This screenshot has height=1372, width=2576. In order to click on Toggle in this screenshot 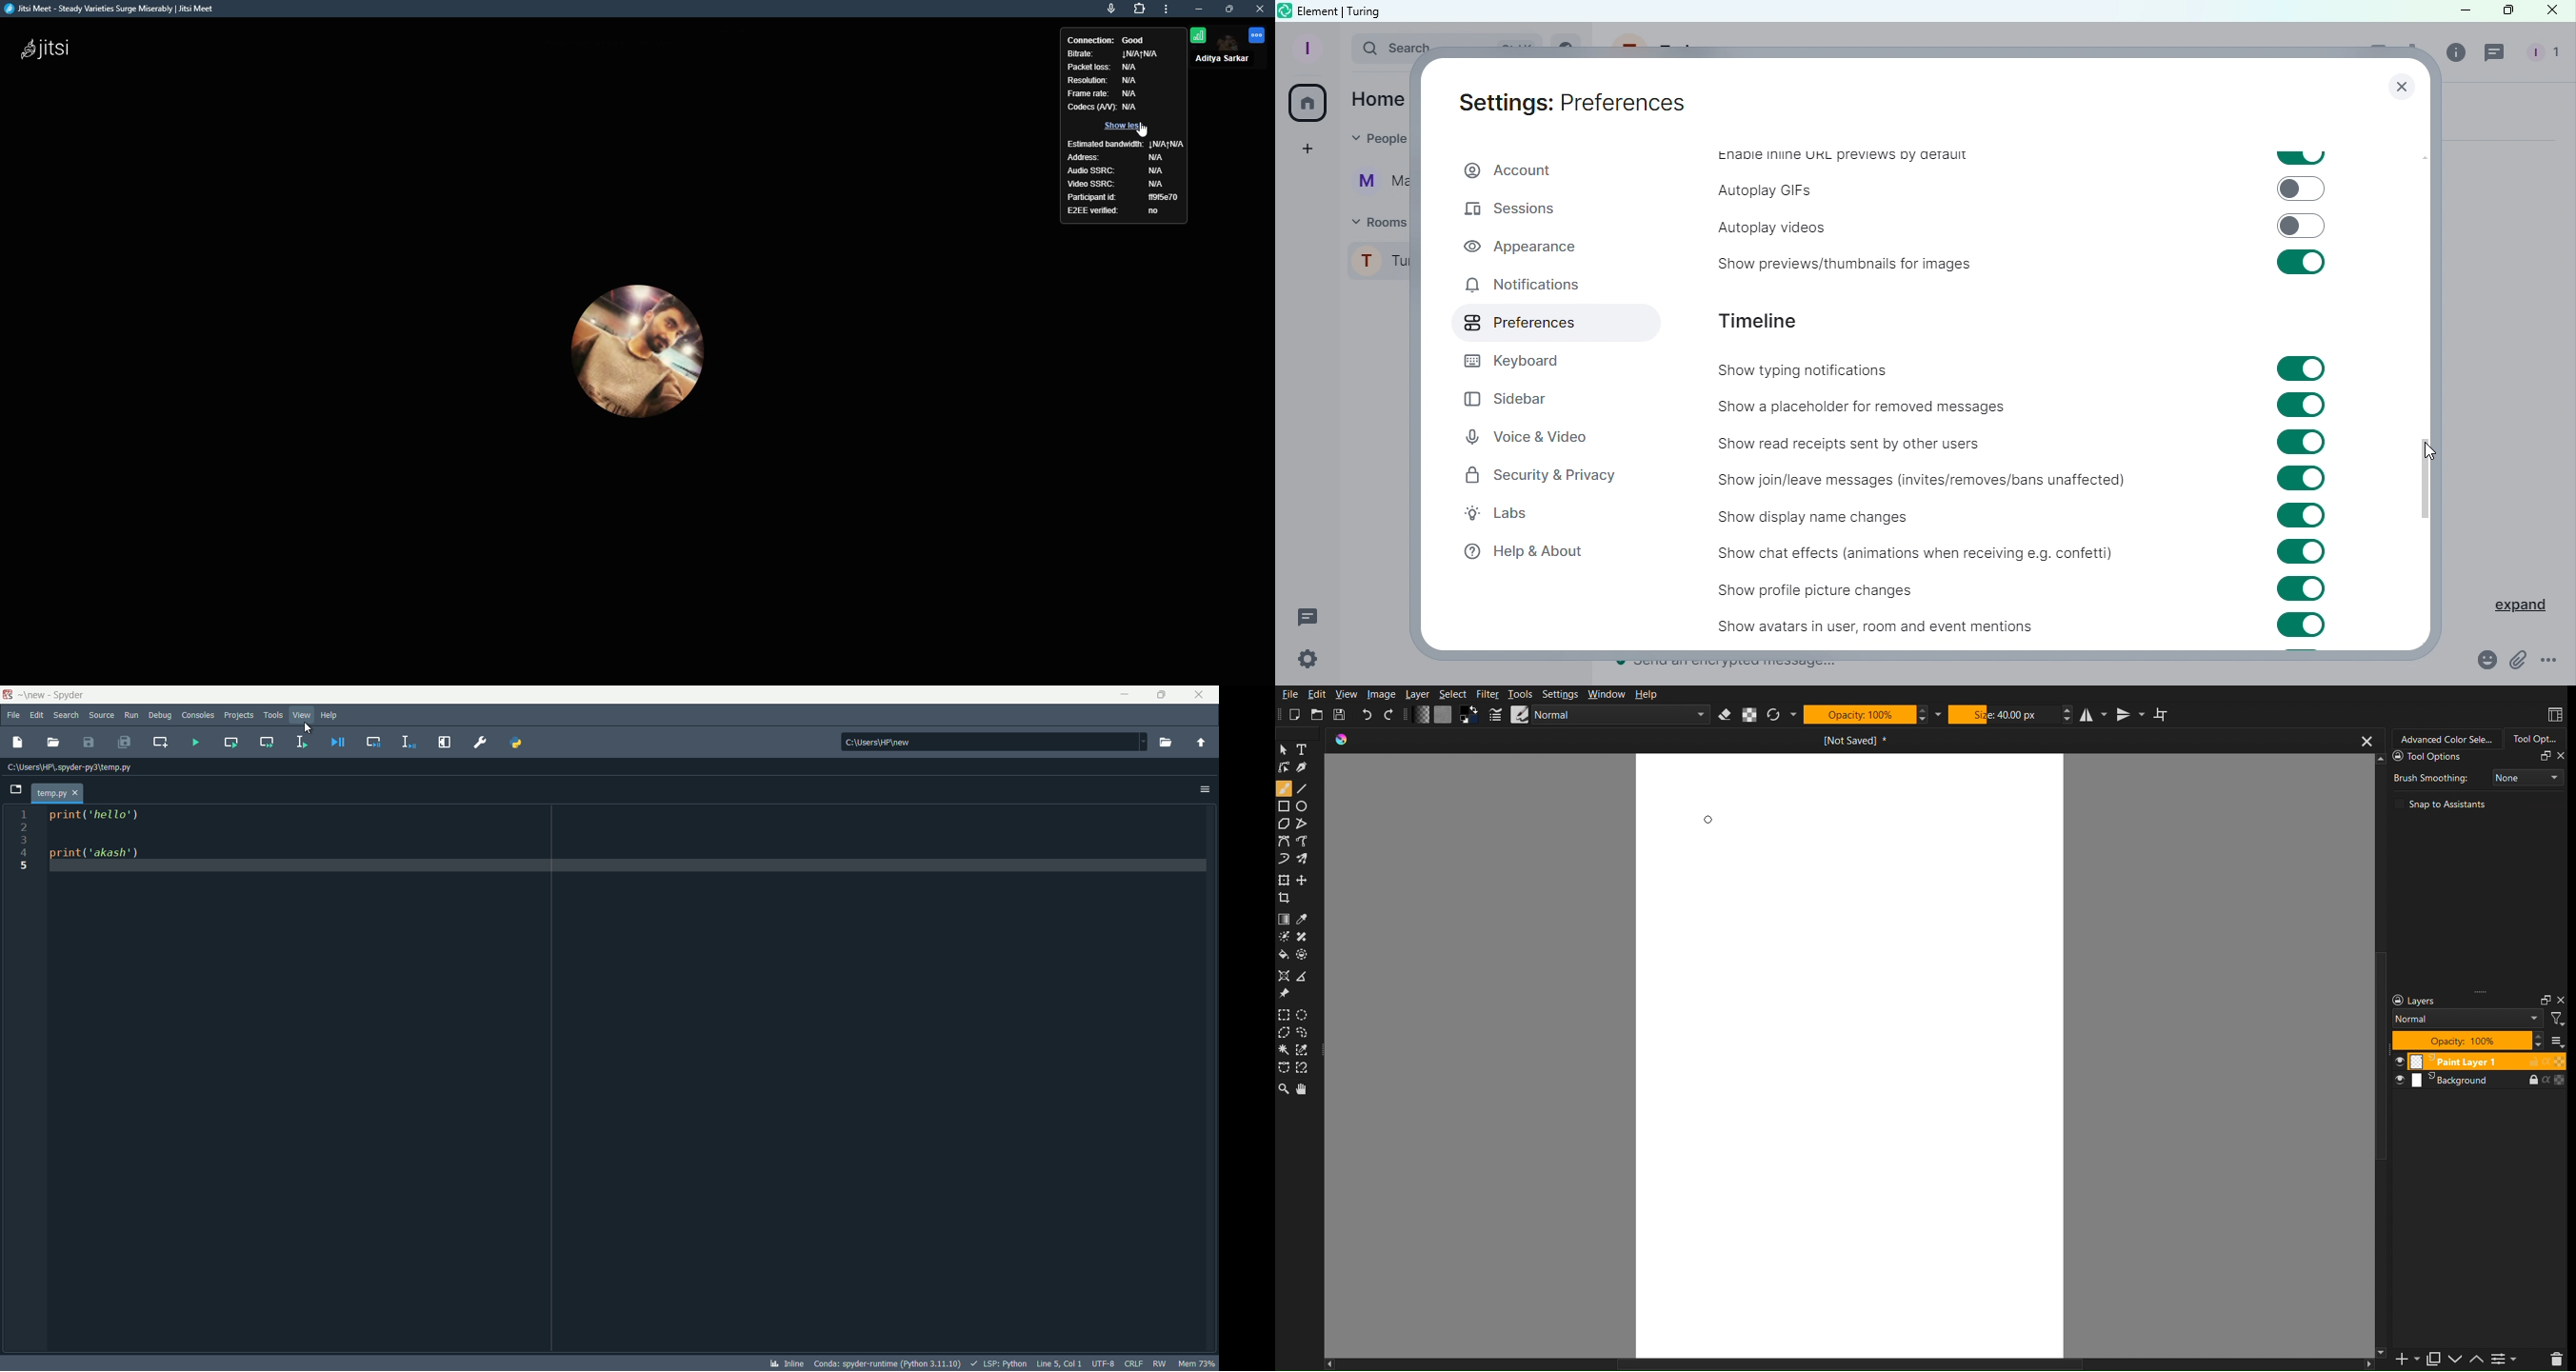, I will do `click(2300, 158)`.